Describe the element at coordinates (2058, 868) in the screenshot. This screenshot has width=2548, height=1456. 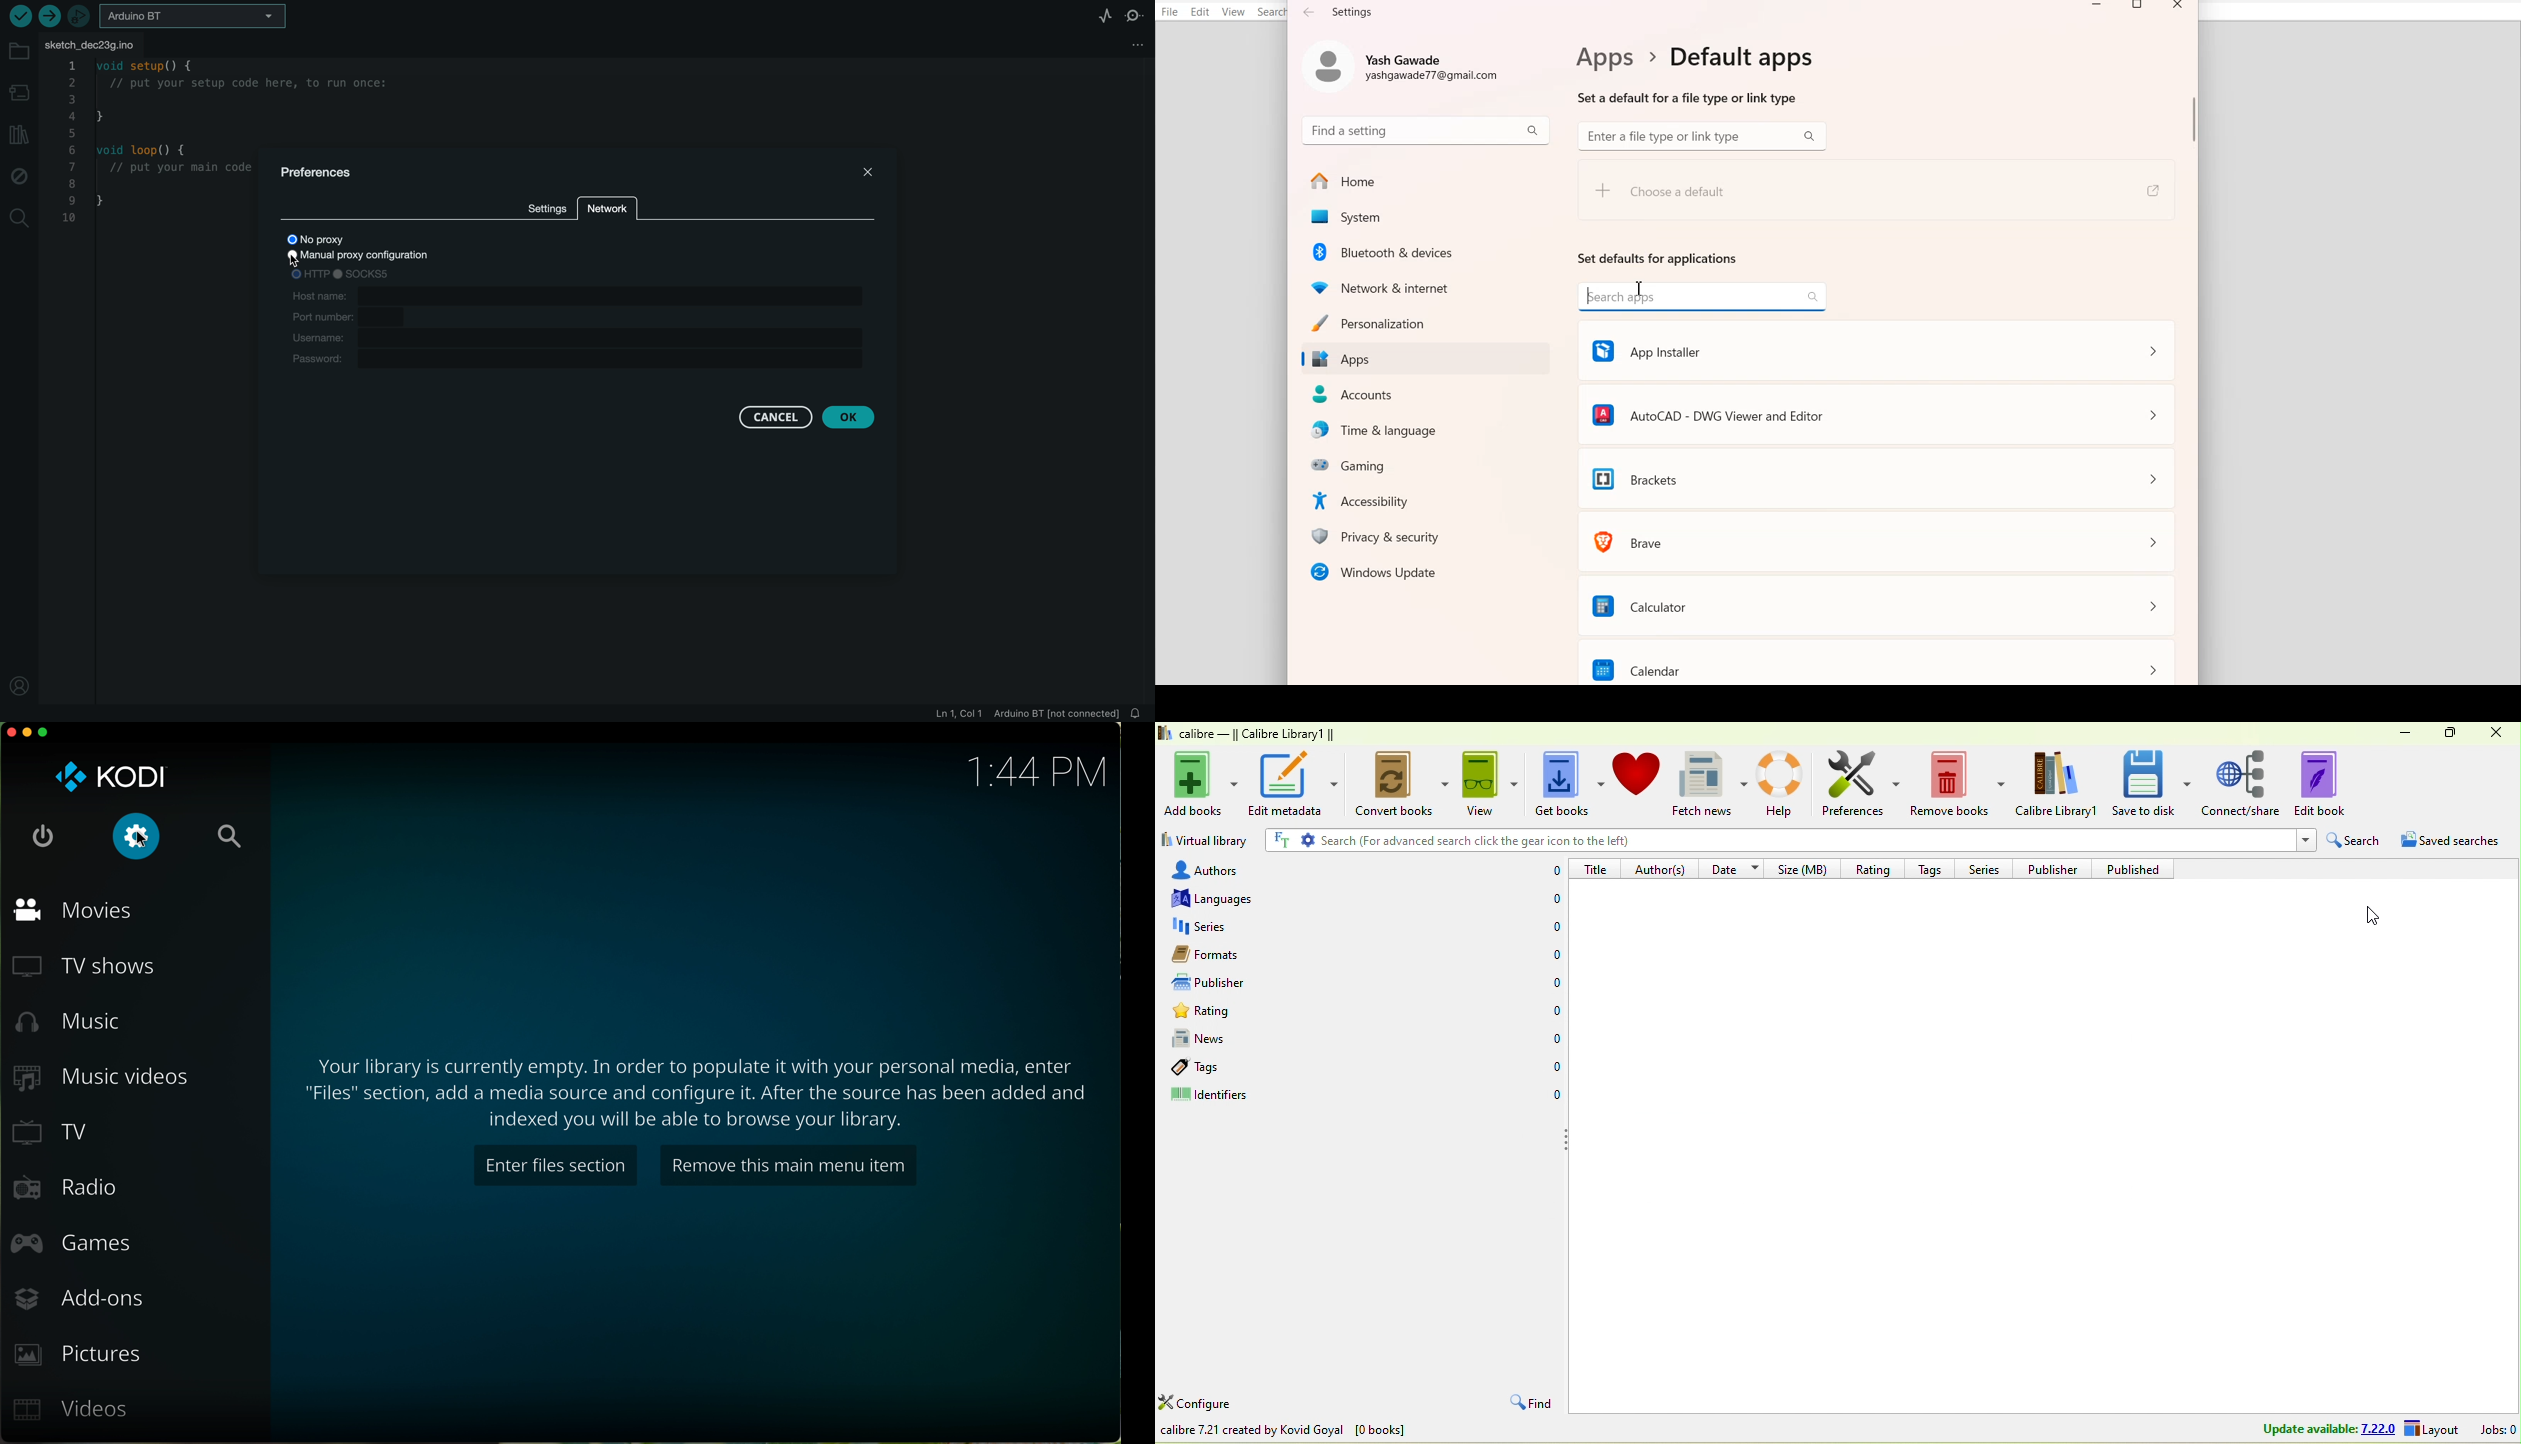
I see `publisher` at that location.